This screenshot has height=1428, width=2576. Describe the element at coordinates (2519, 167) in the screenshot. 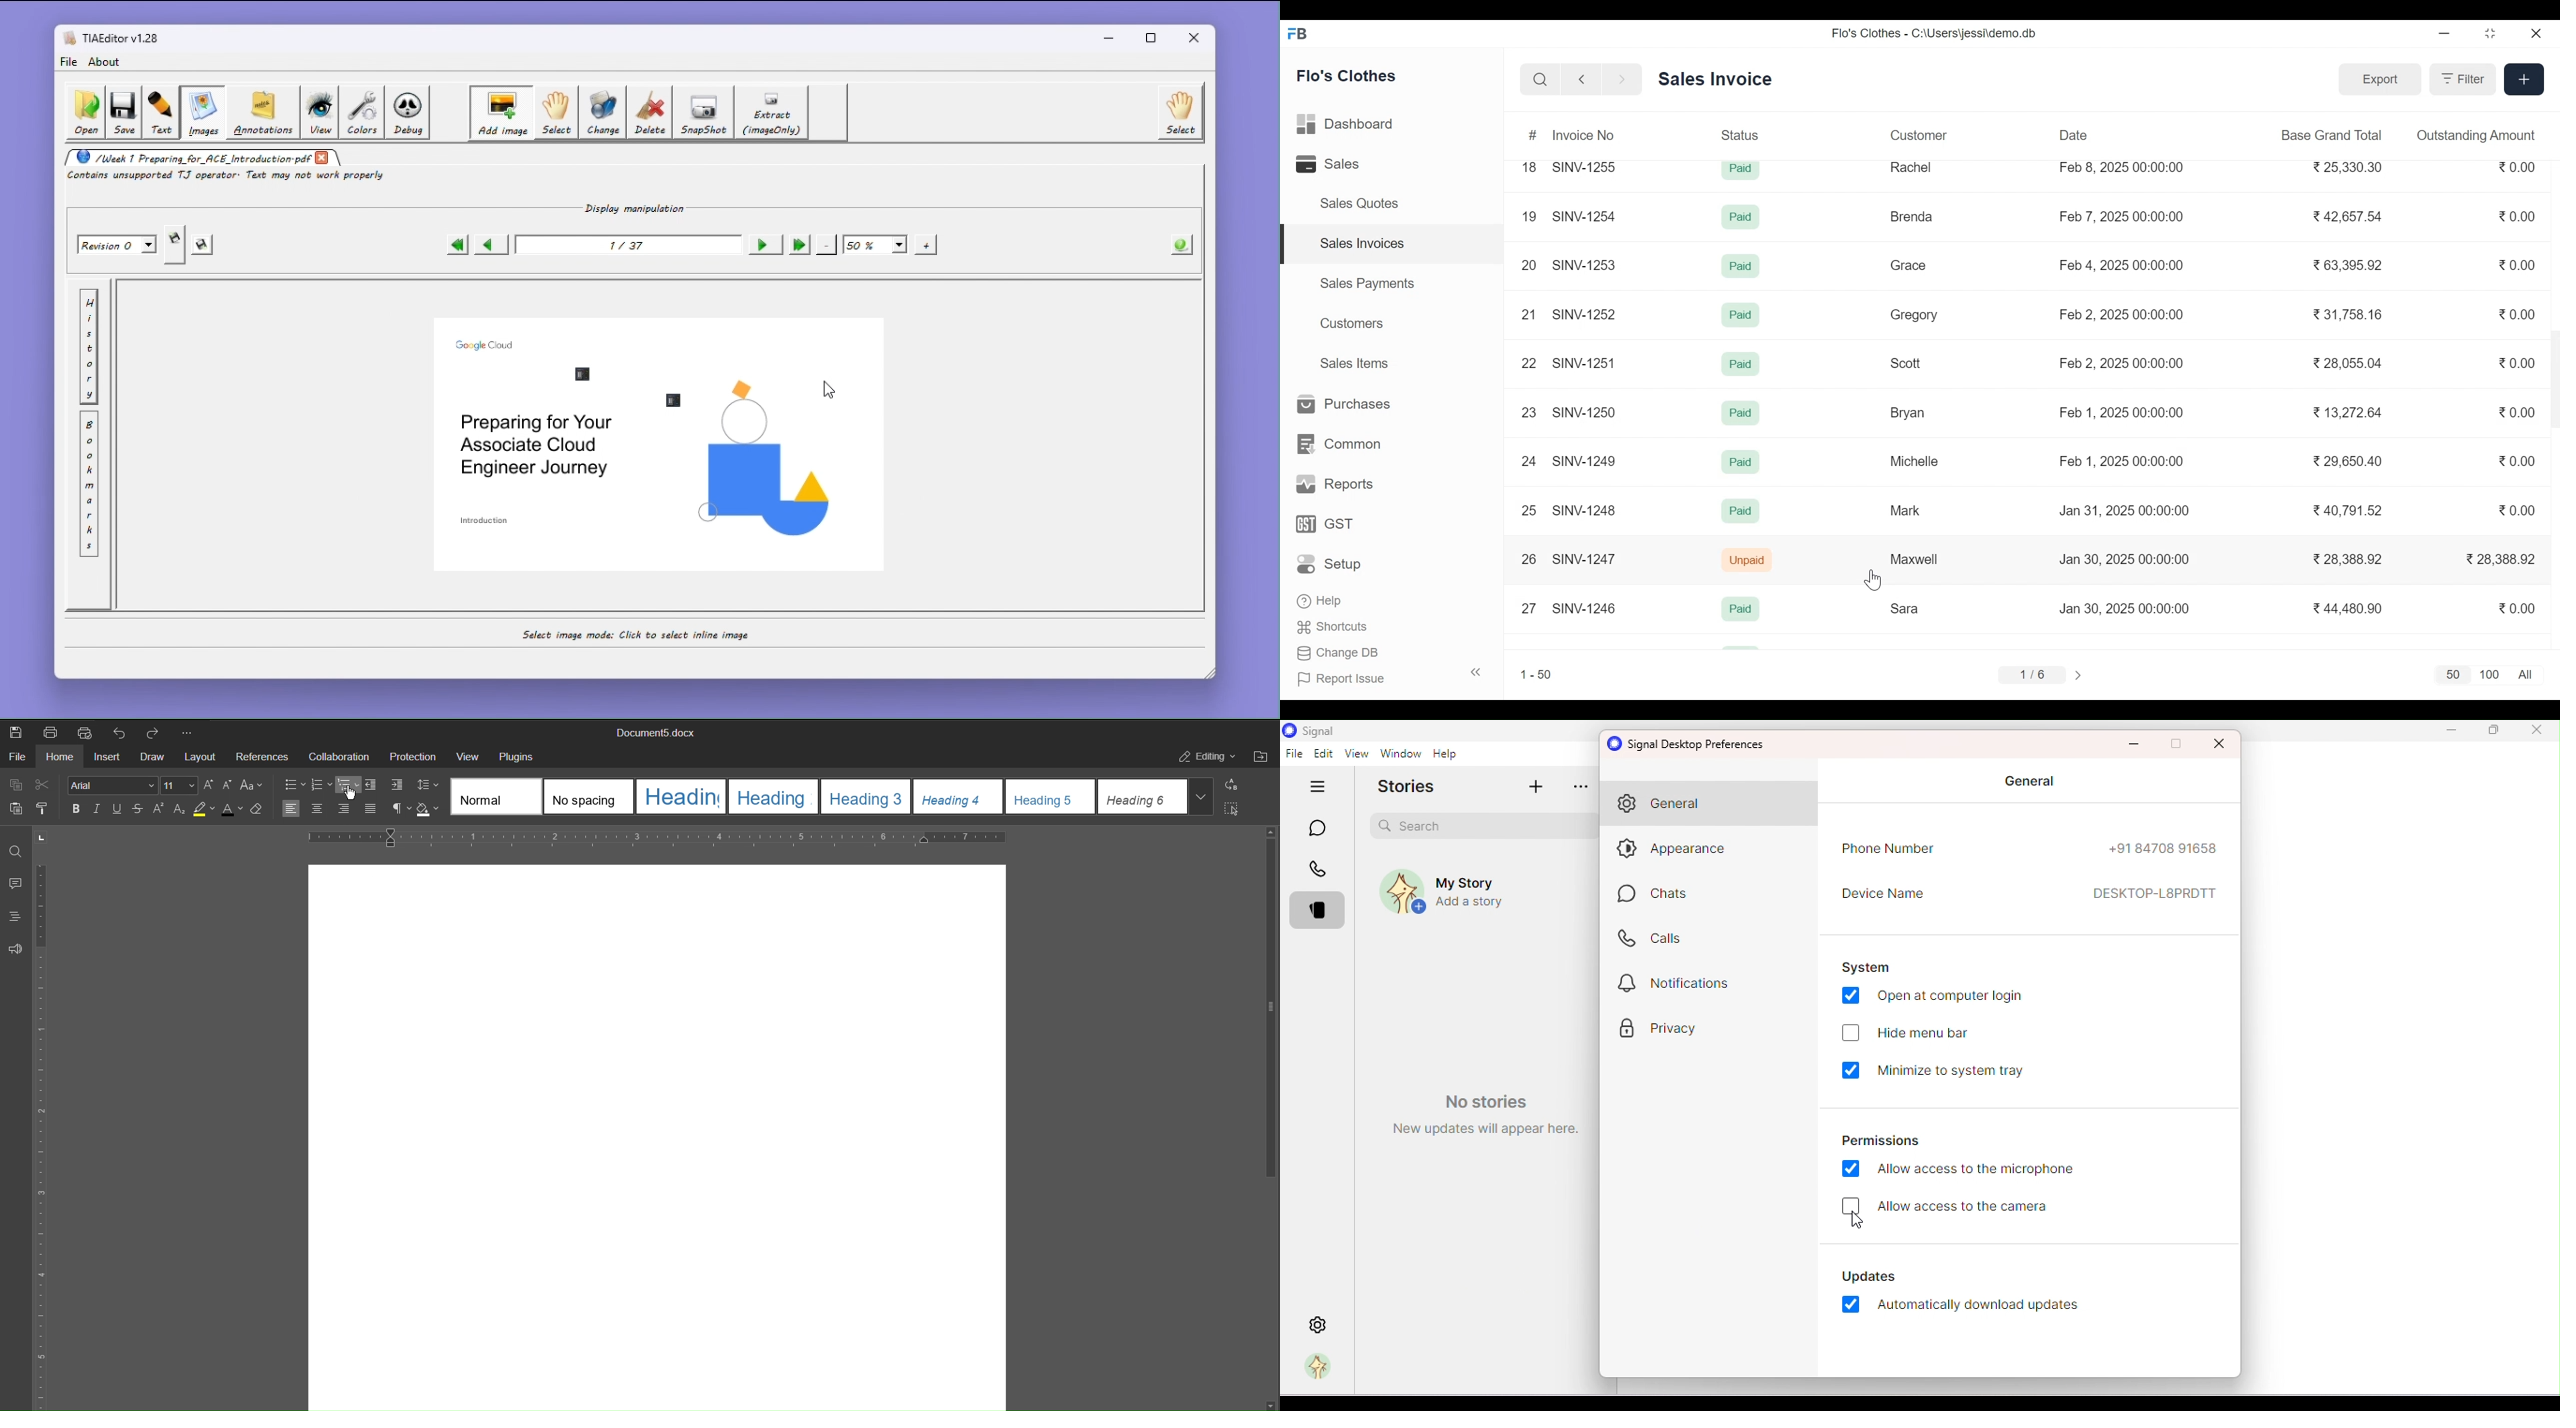

I see `0.00` at that location.